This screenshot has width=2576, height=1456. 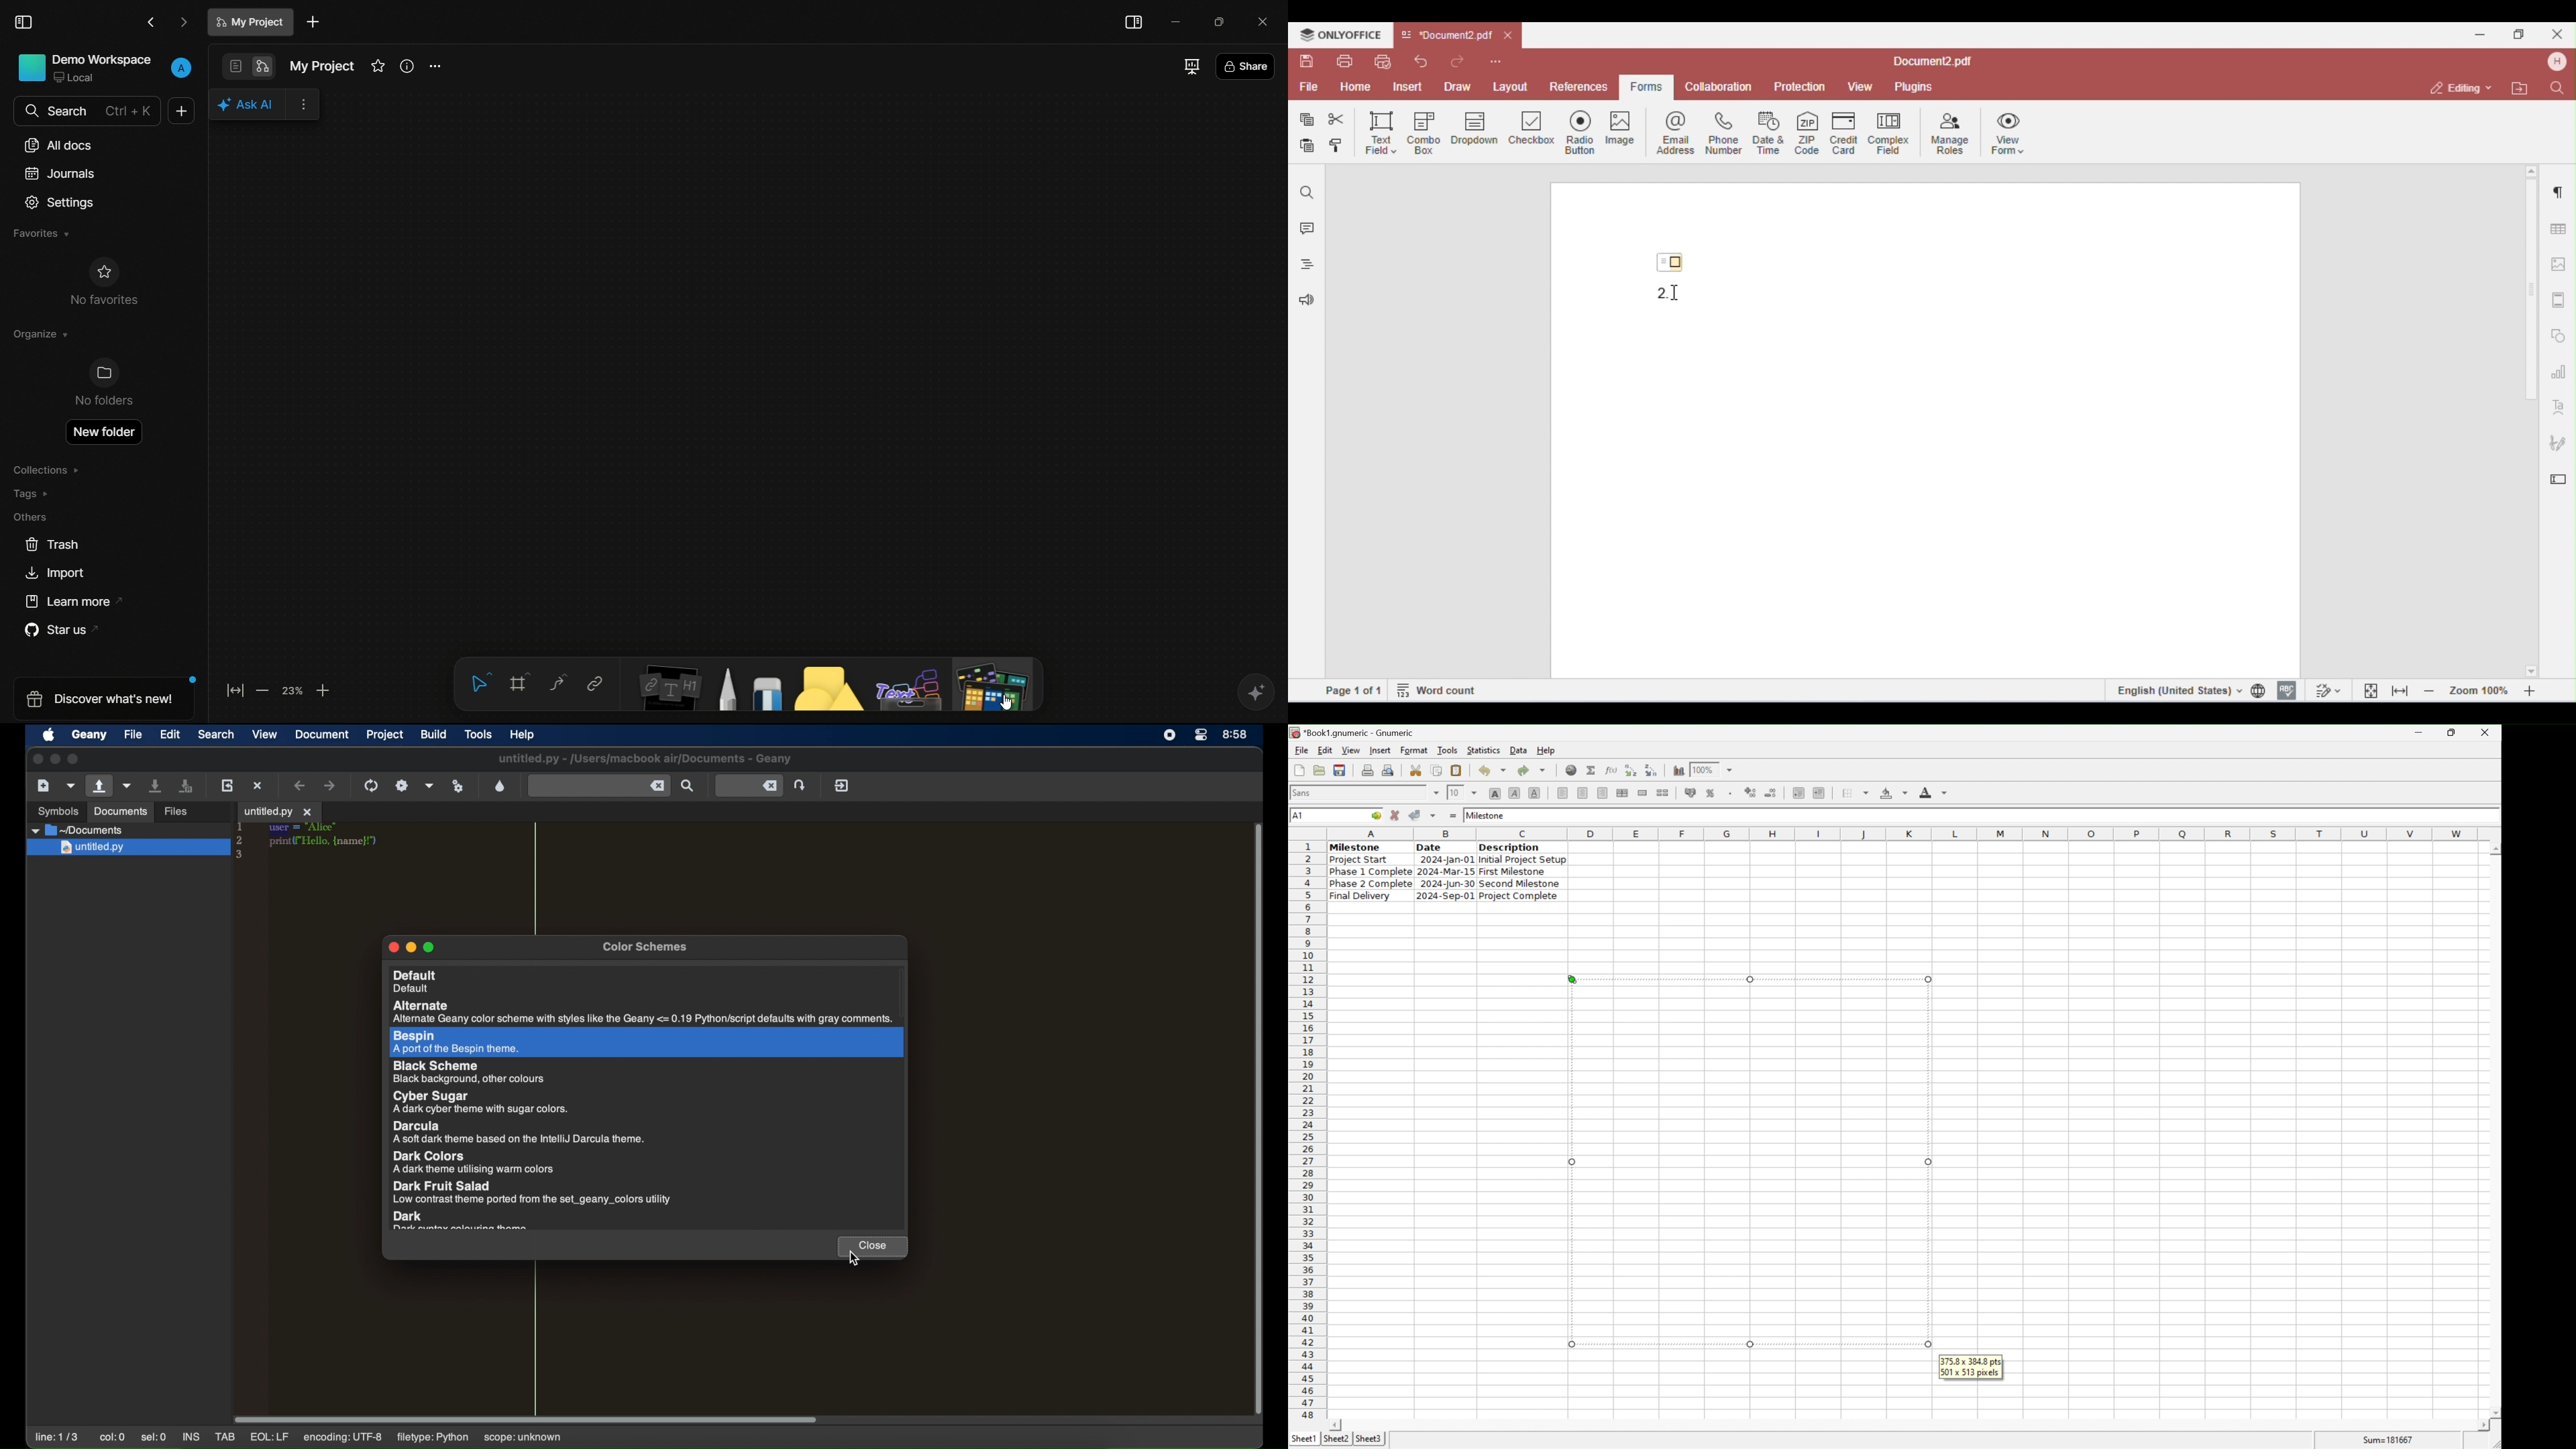 I want to click on insert a hyperlink, so click(x=1572, y=770).